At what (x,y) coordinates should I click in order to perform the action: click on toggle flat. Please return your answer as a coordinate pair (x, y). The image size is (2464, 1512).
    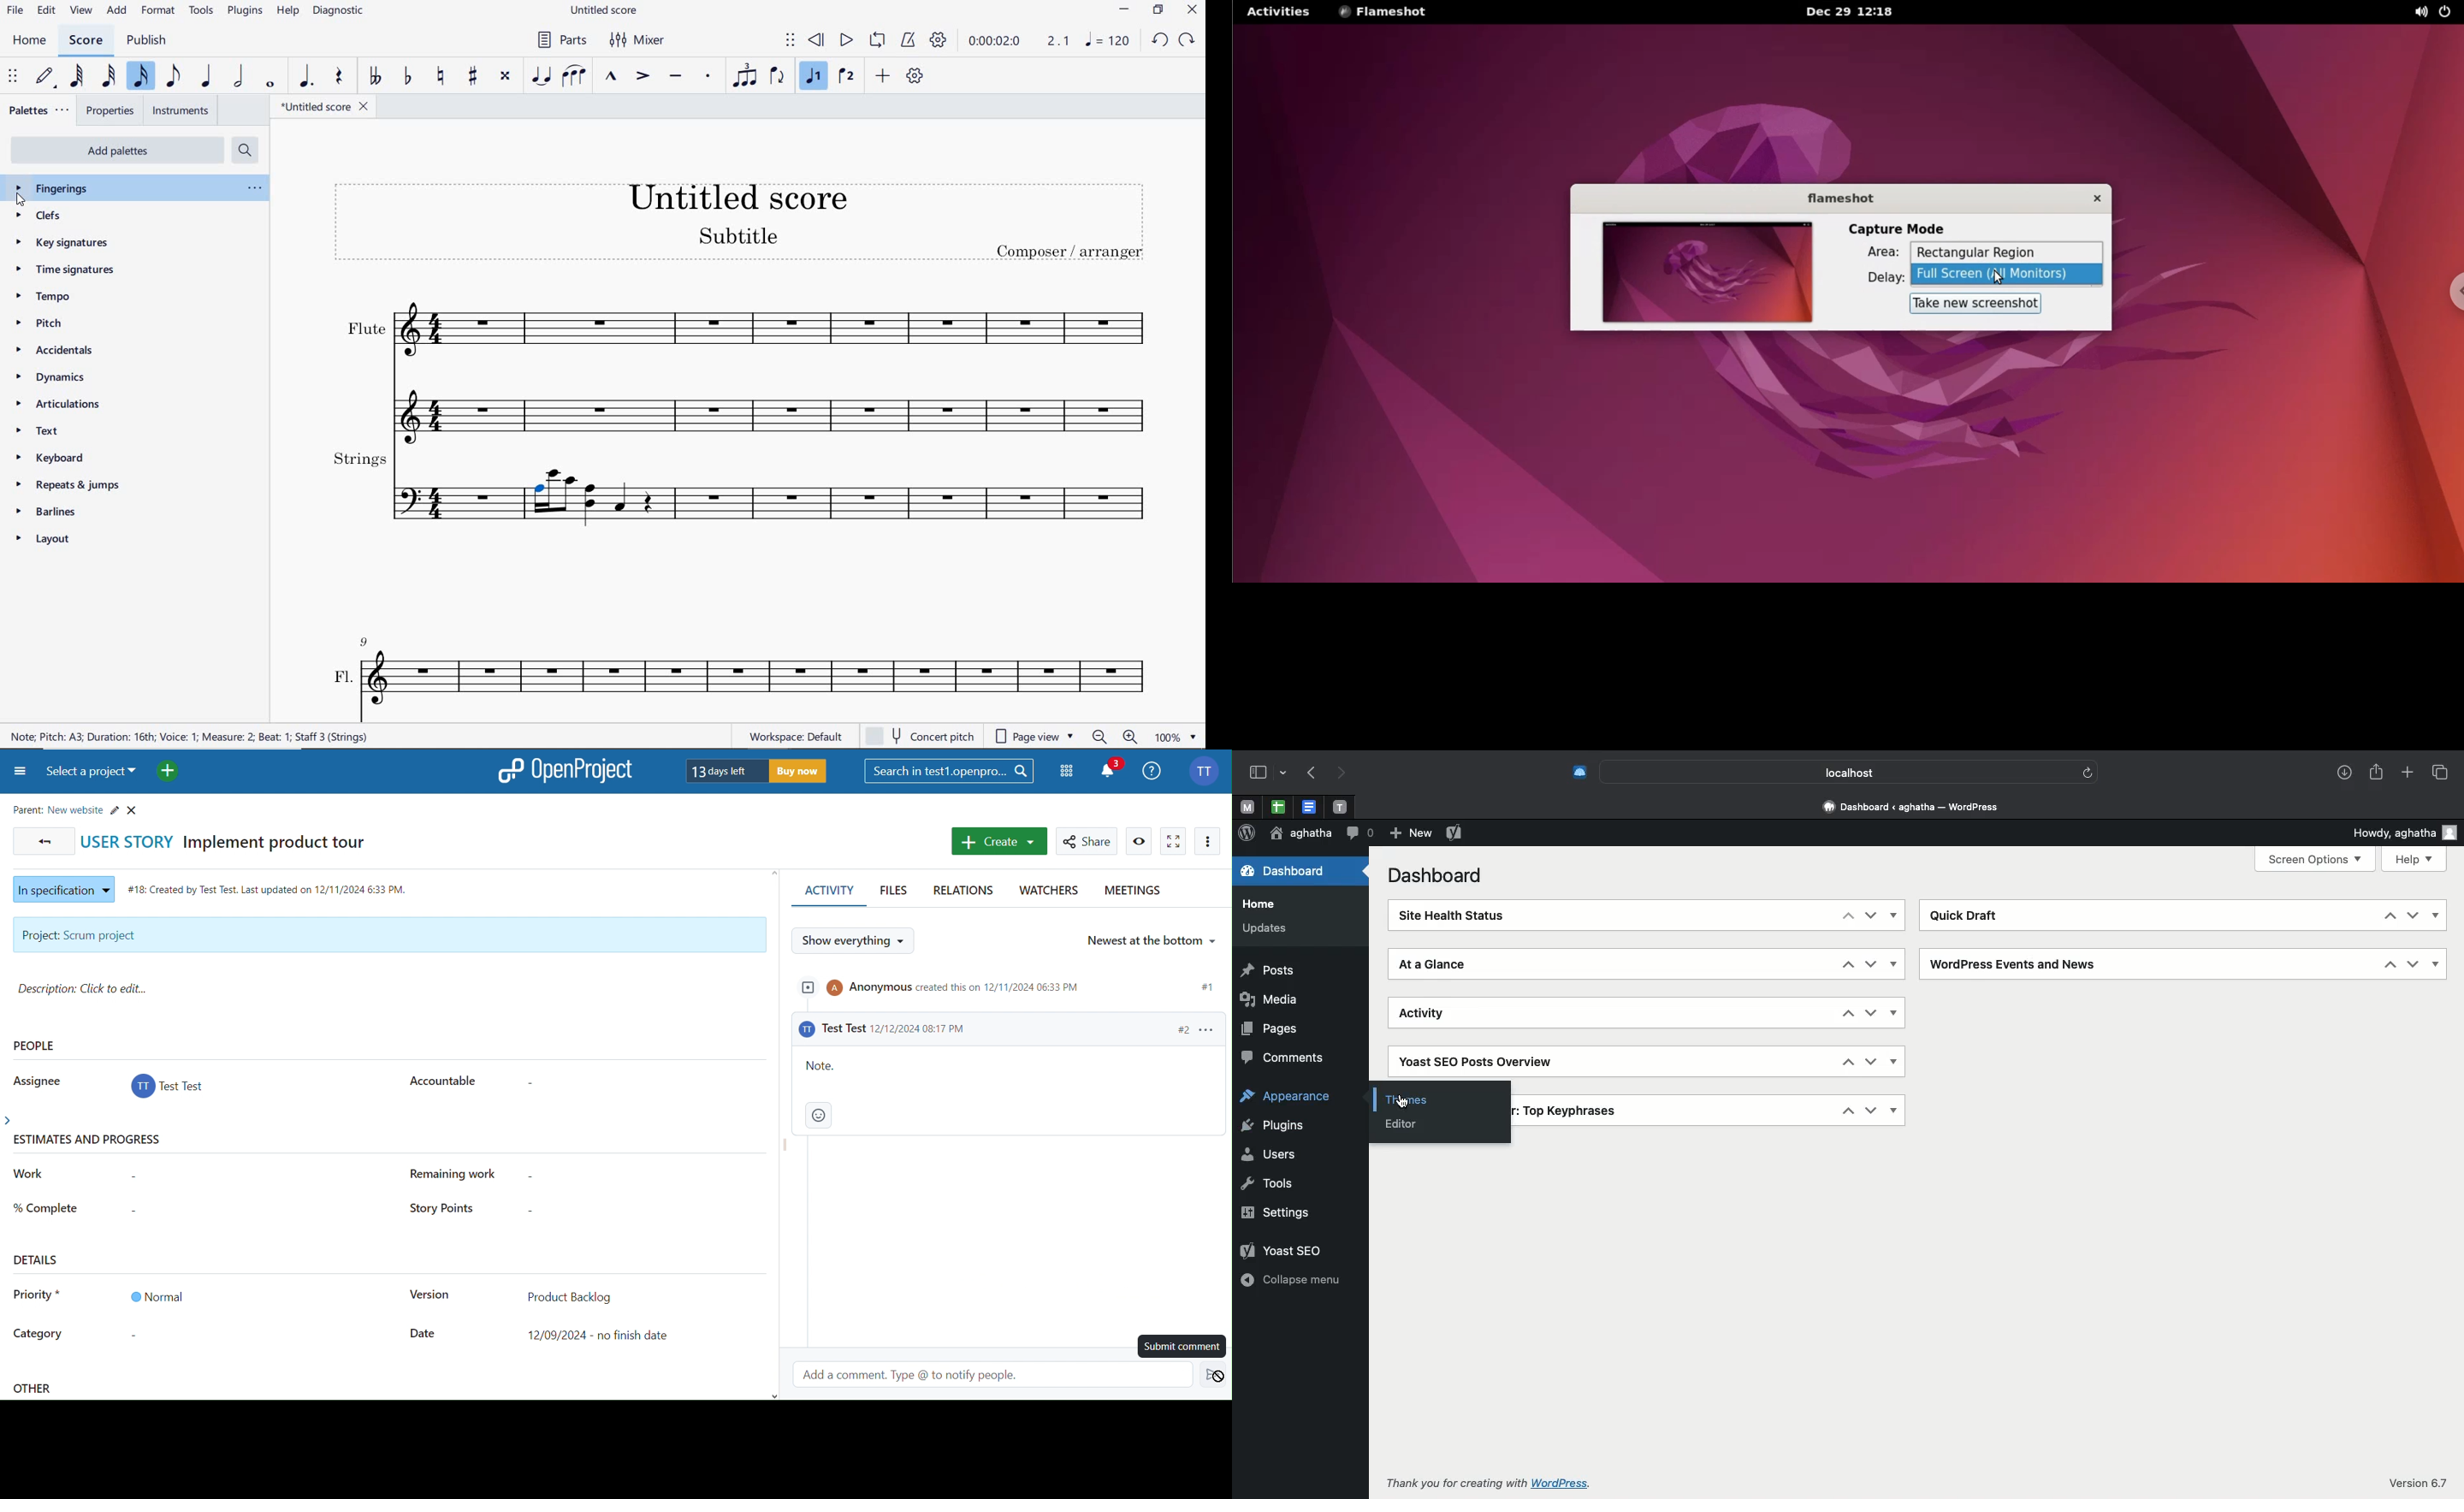
    Looking at the image, I should click on (408, 77).